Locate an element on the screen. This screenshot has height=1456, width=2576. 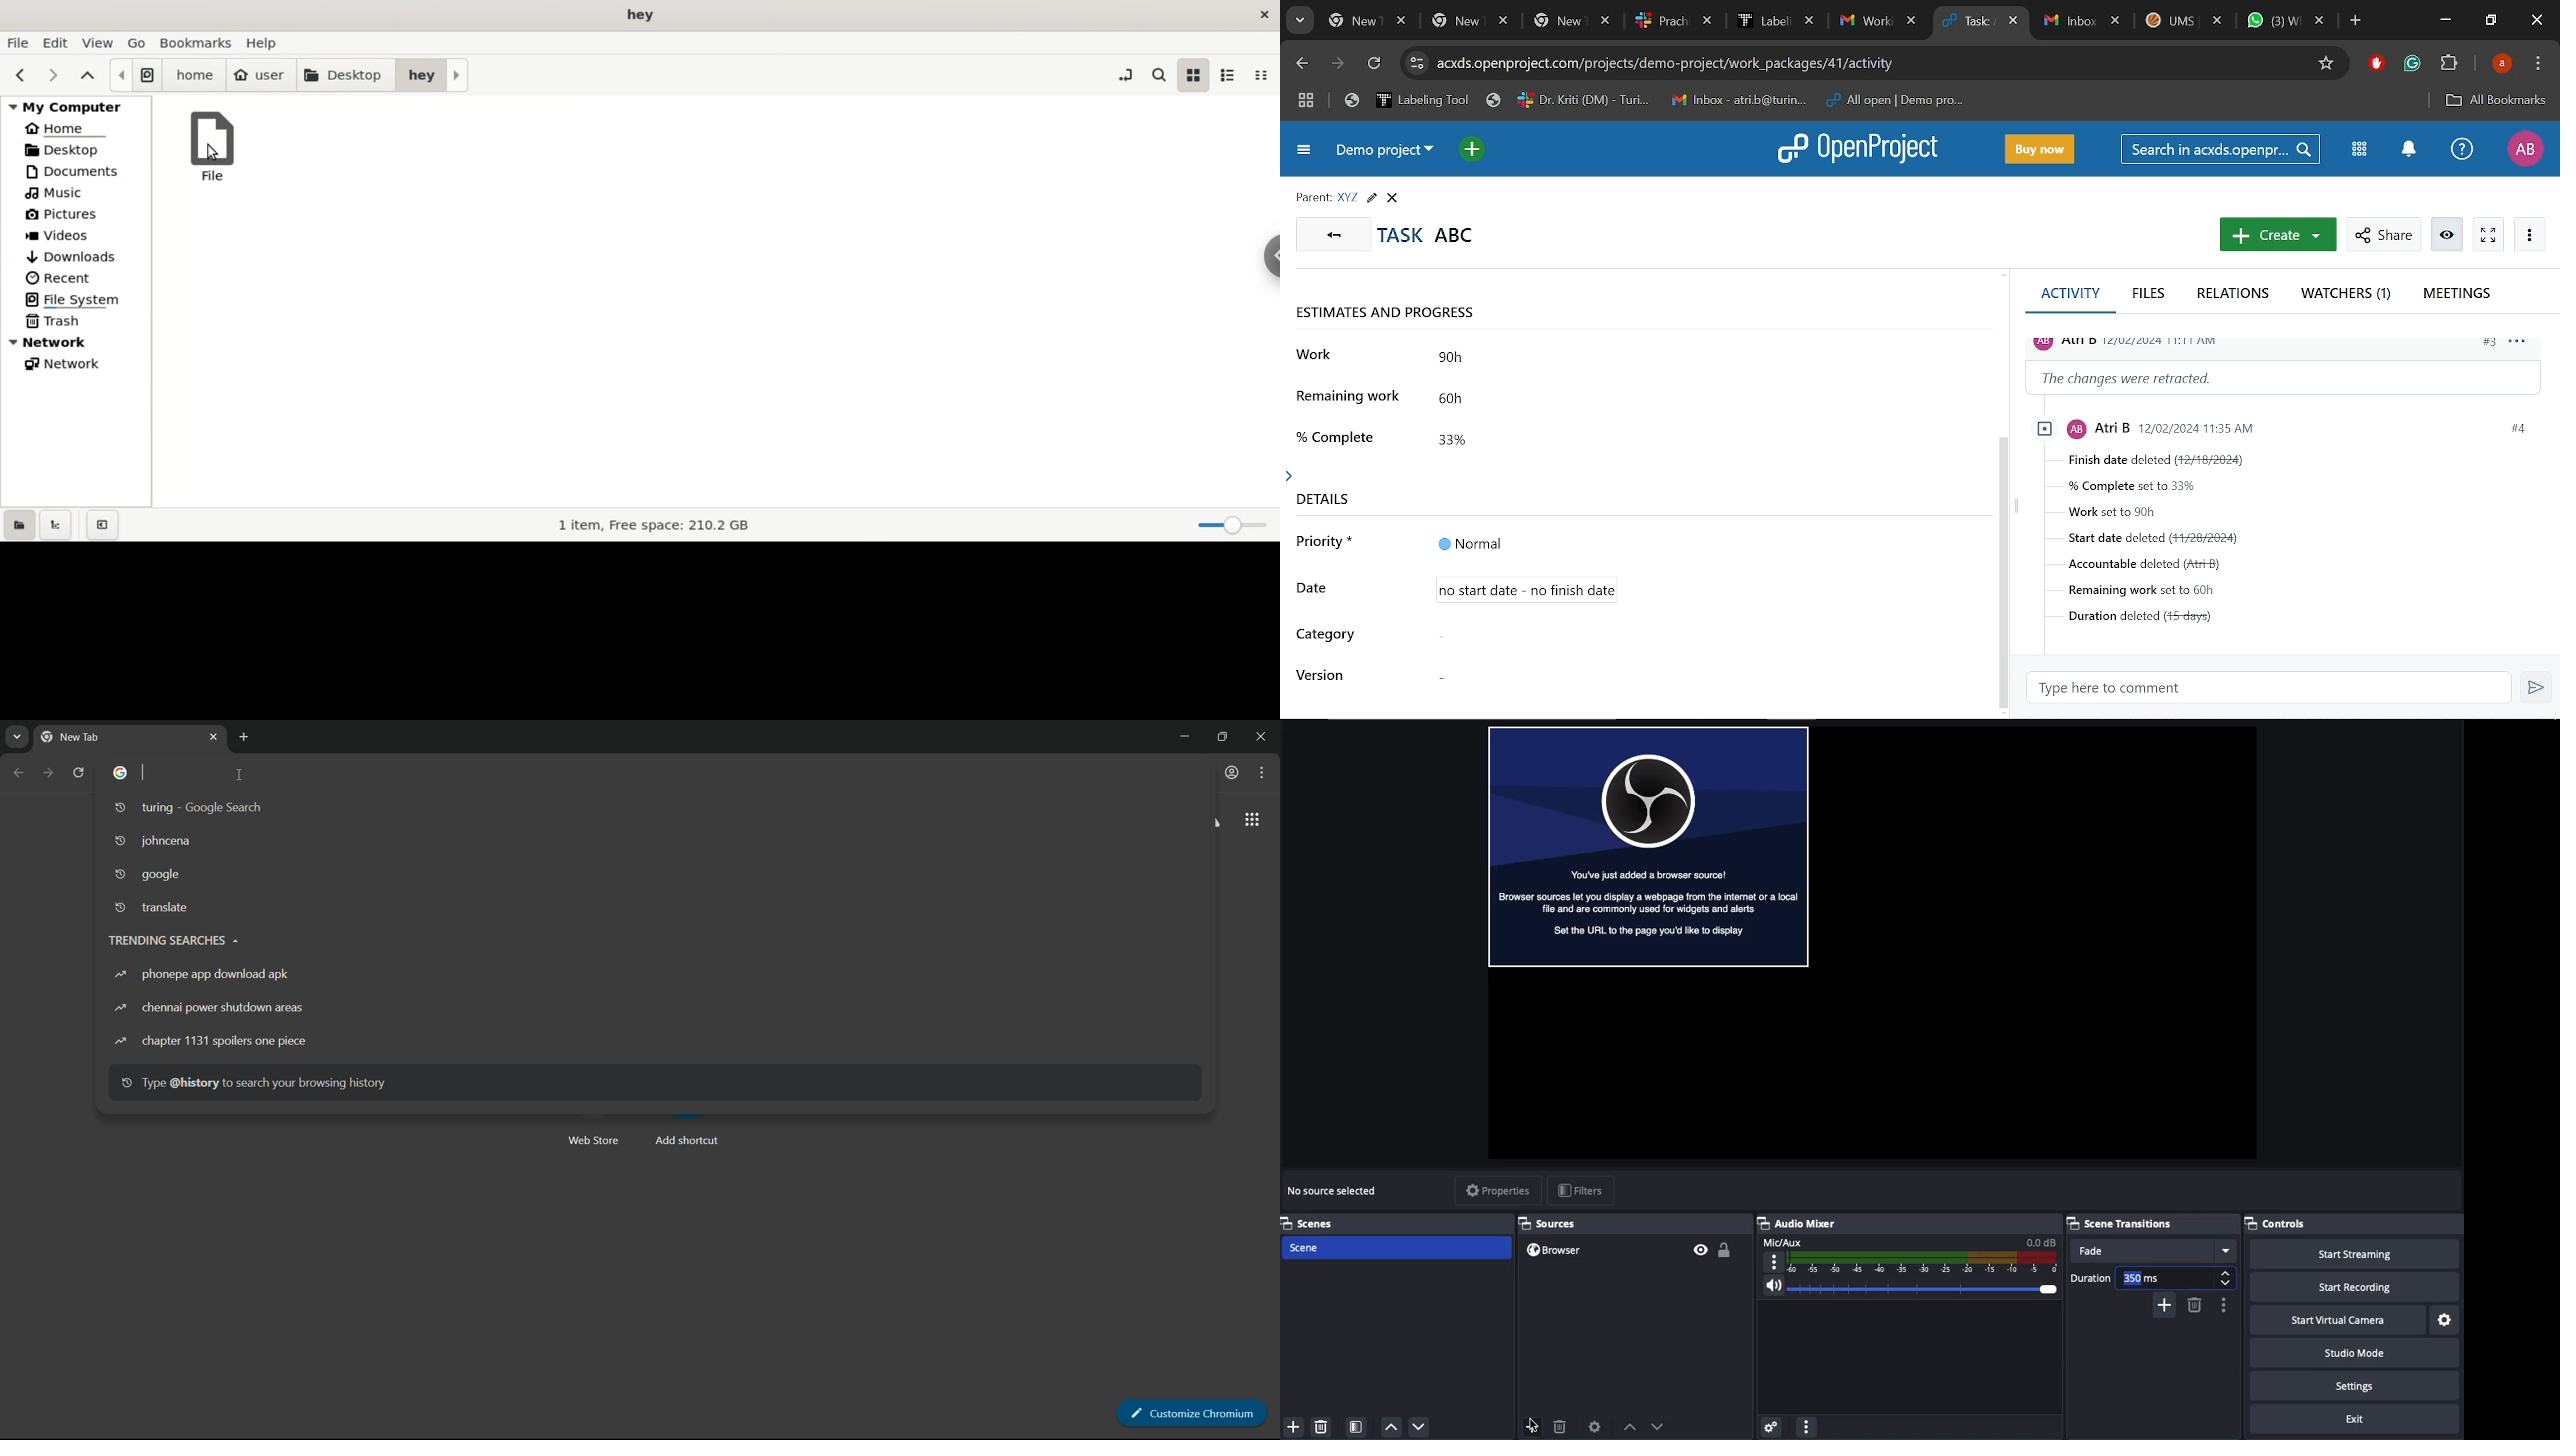
No source selected is located at coordinates (1334, 1193).